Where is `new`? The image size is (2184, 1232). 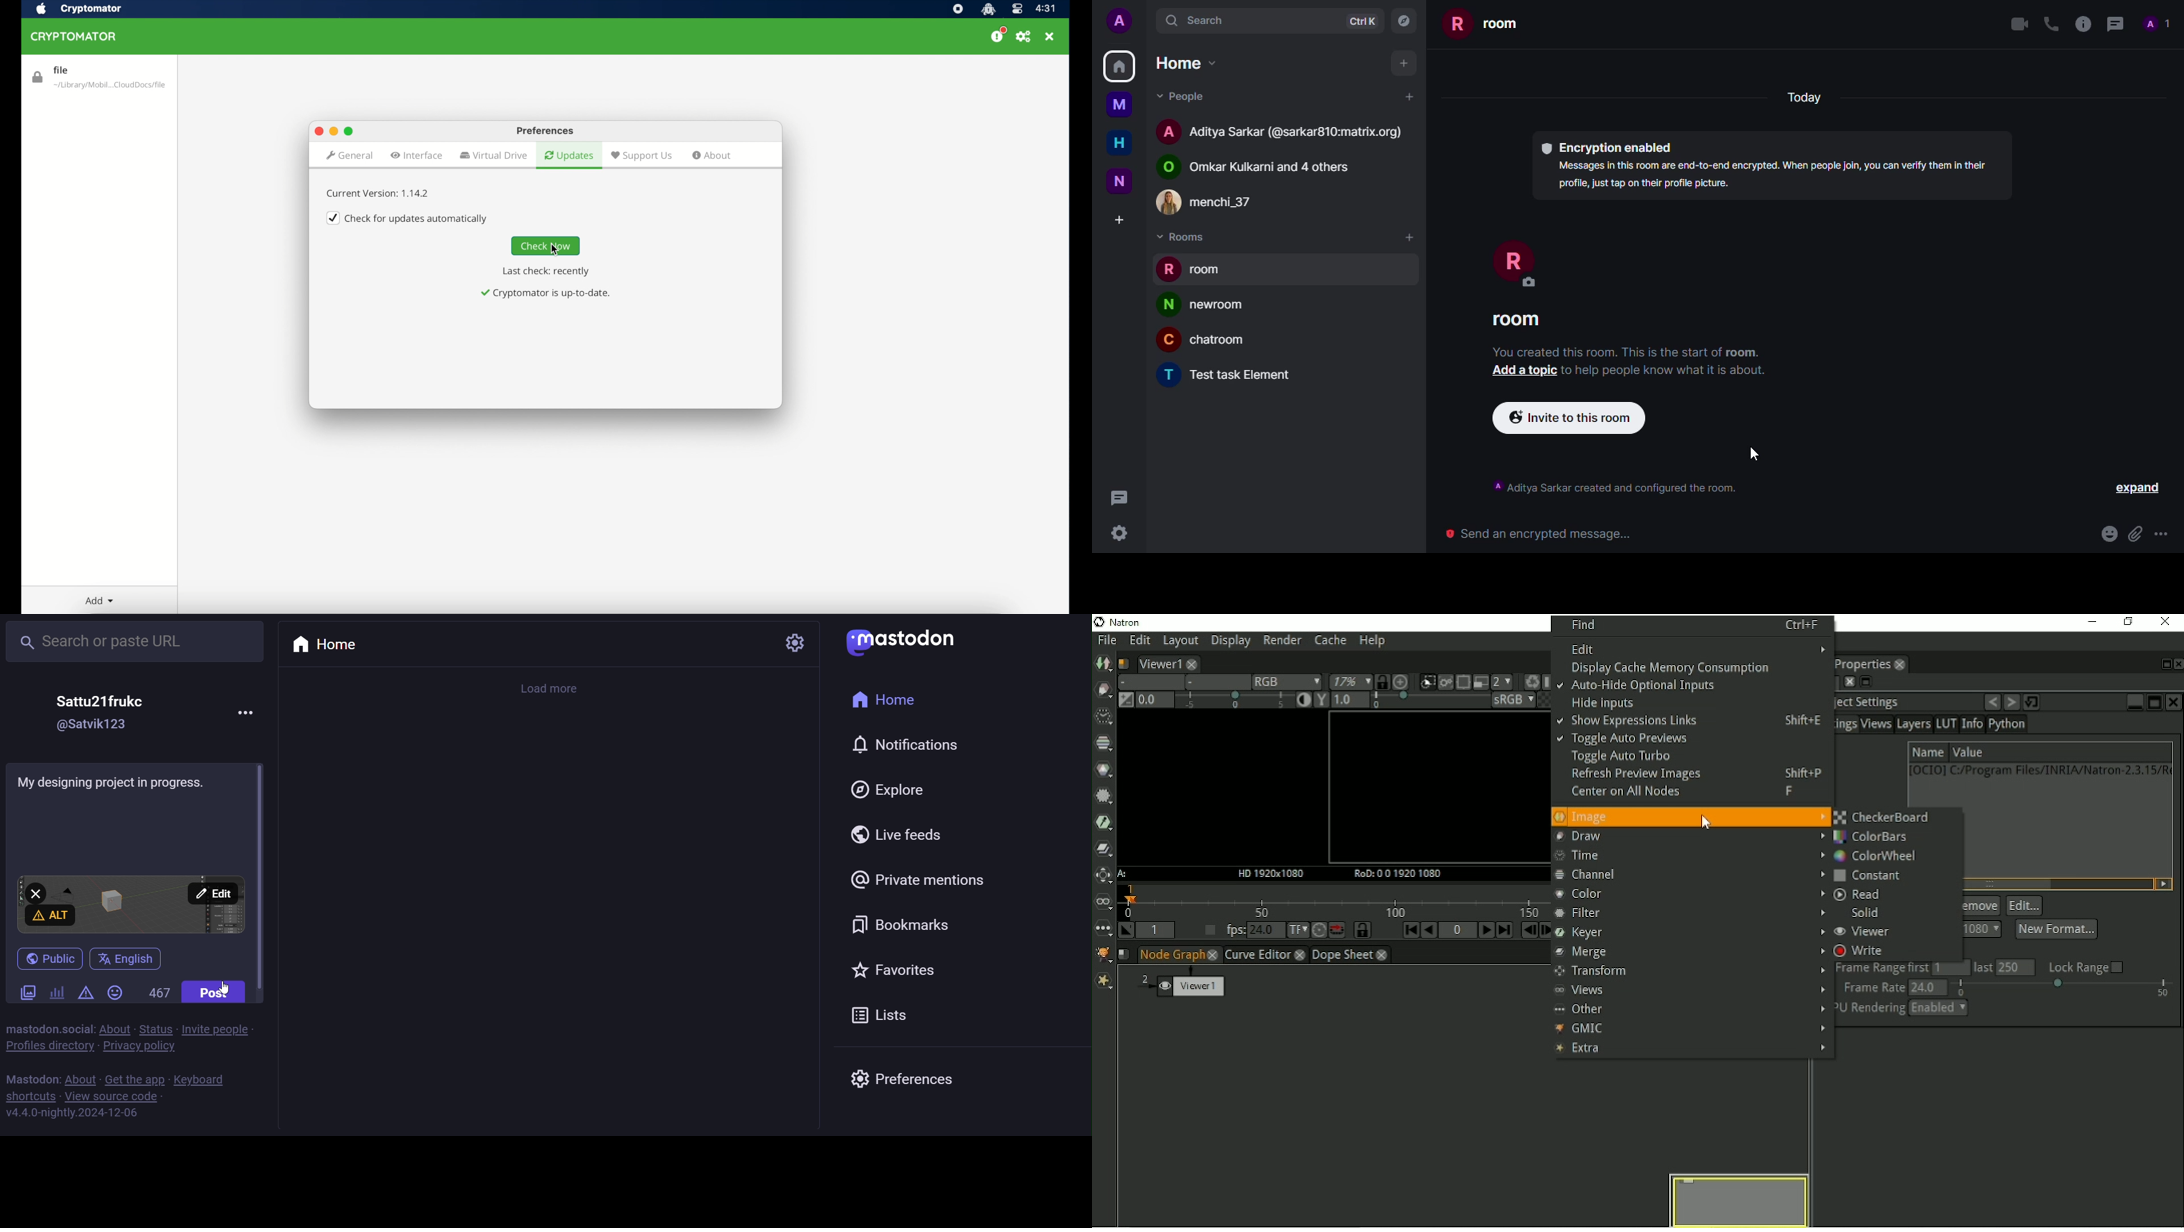
new is located at coordinates (1117, 181).